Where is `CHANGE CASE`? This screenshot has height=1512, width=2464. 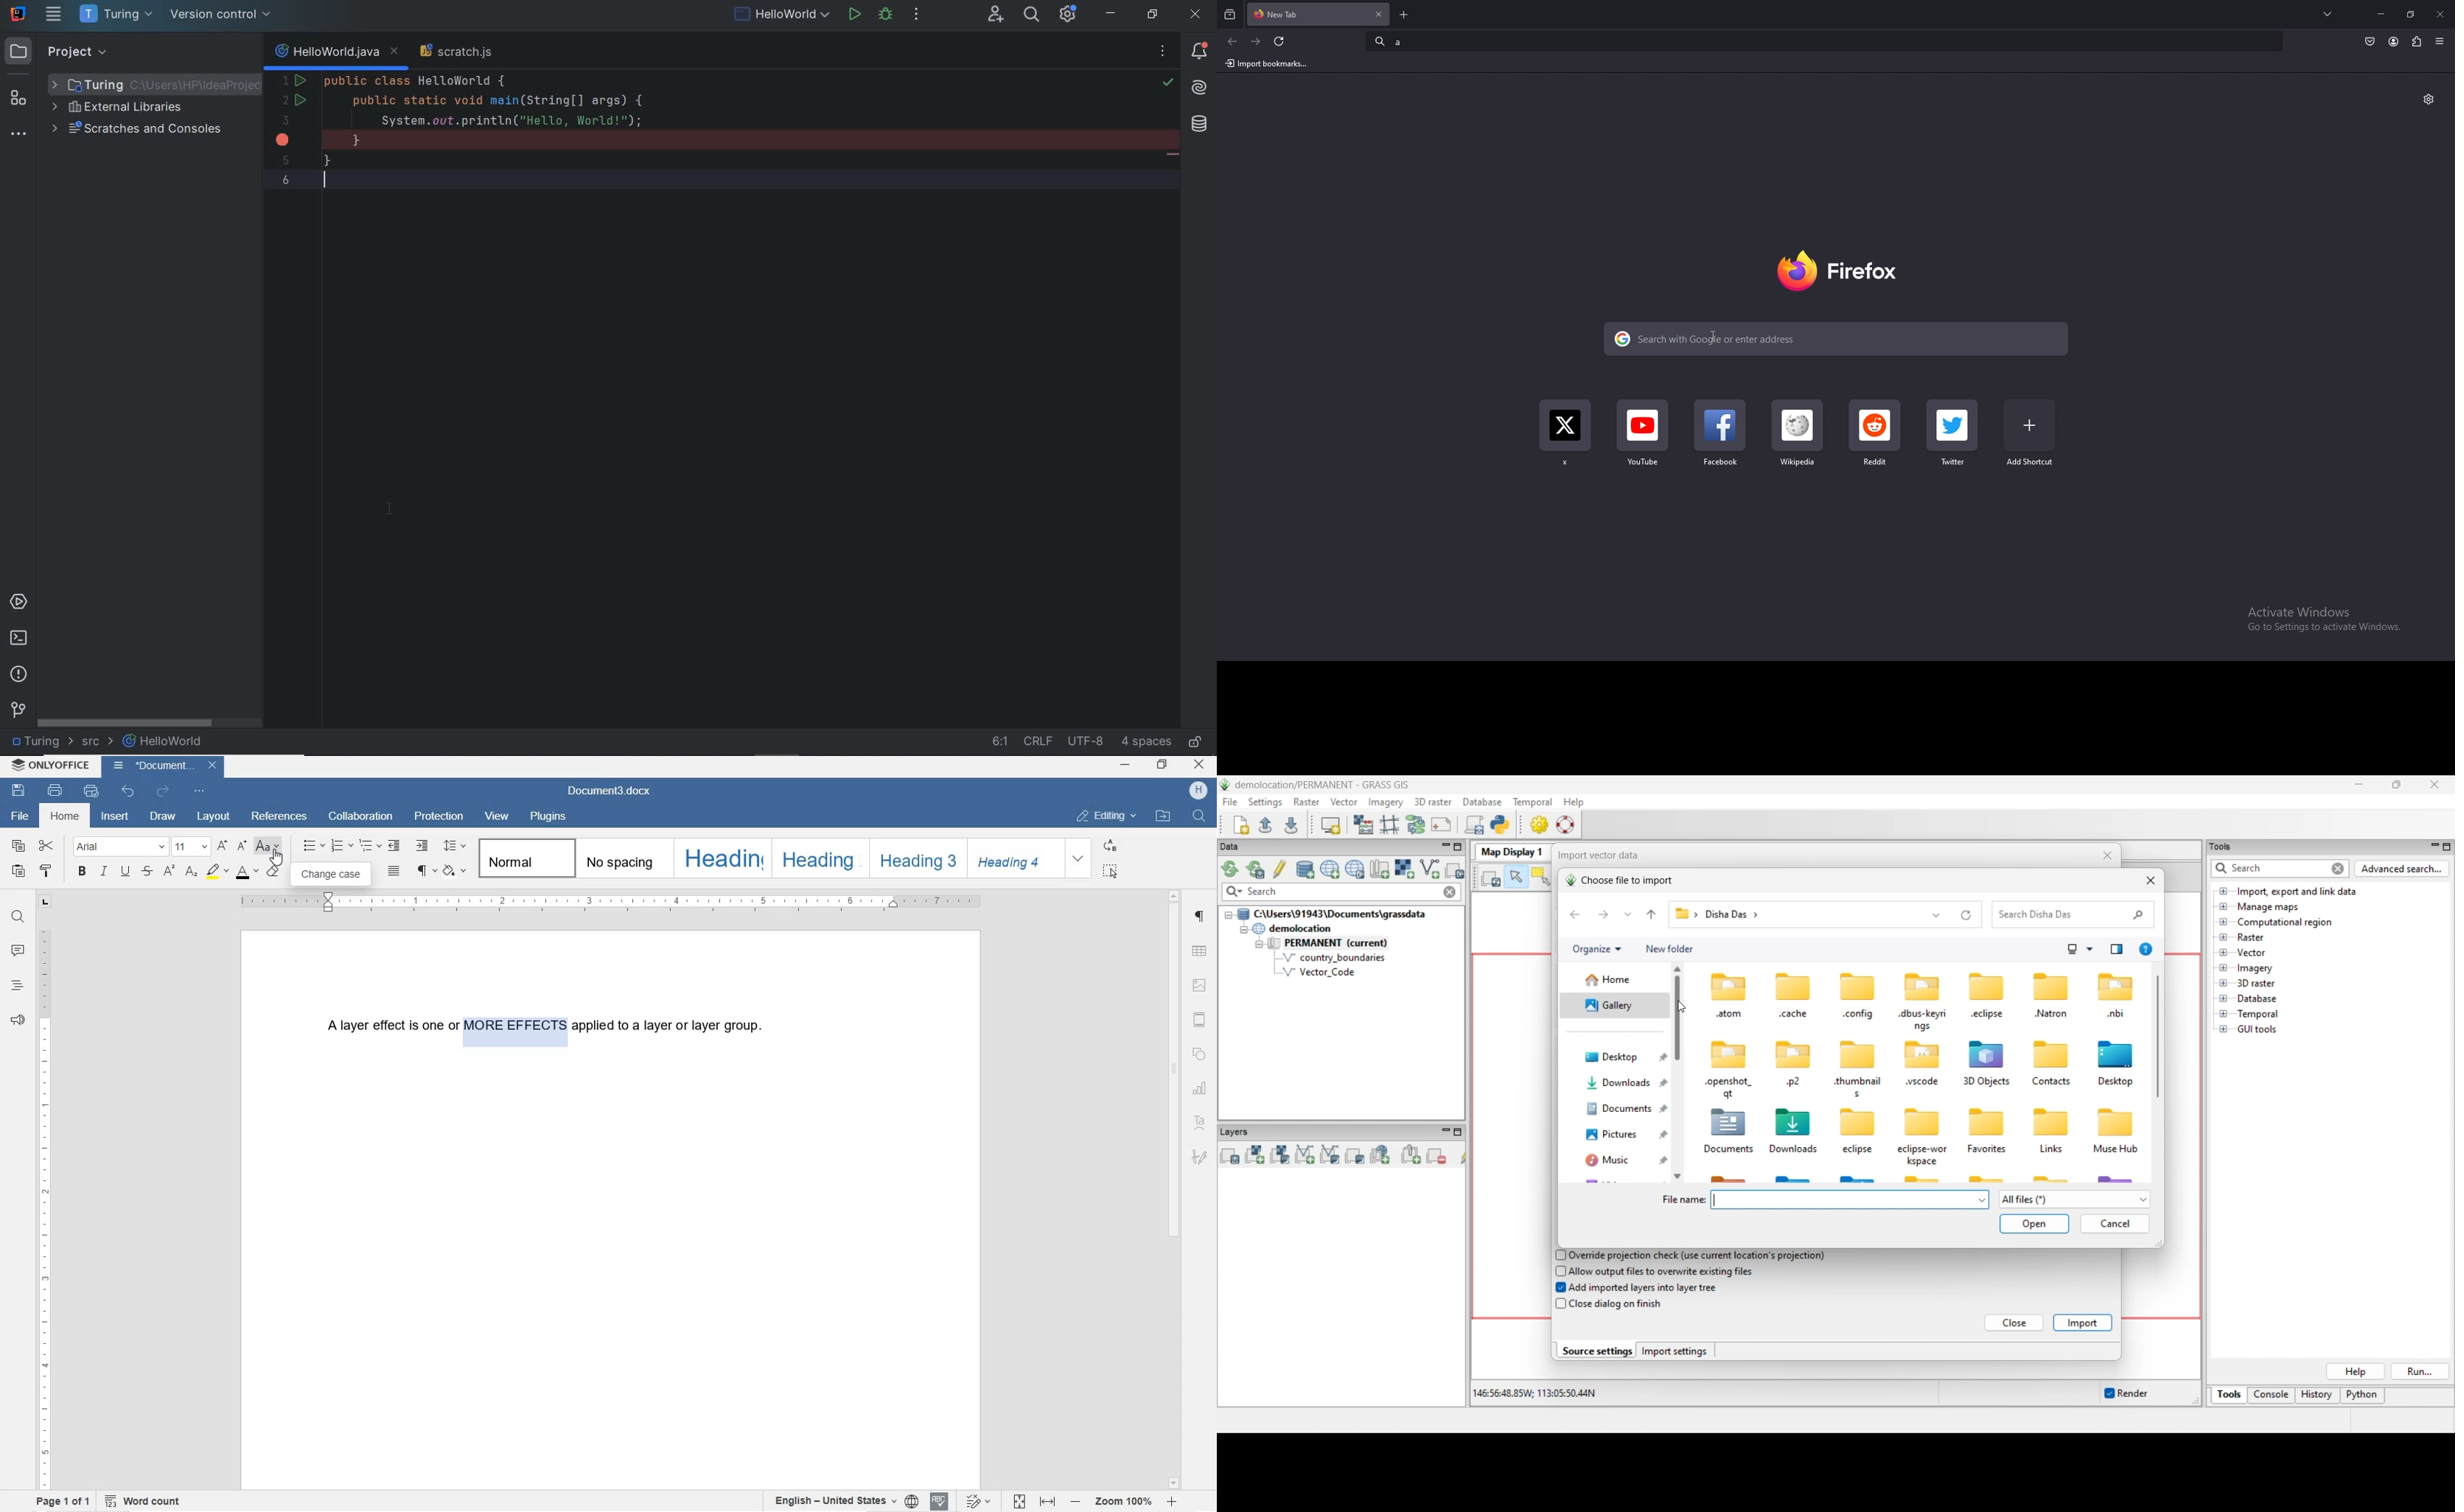
CHANGE CASE is located at coordinates (331, 876).